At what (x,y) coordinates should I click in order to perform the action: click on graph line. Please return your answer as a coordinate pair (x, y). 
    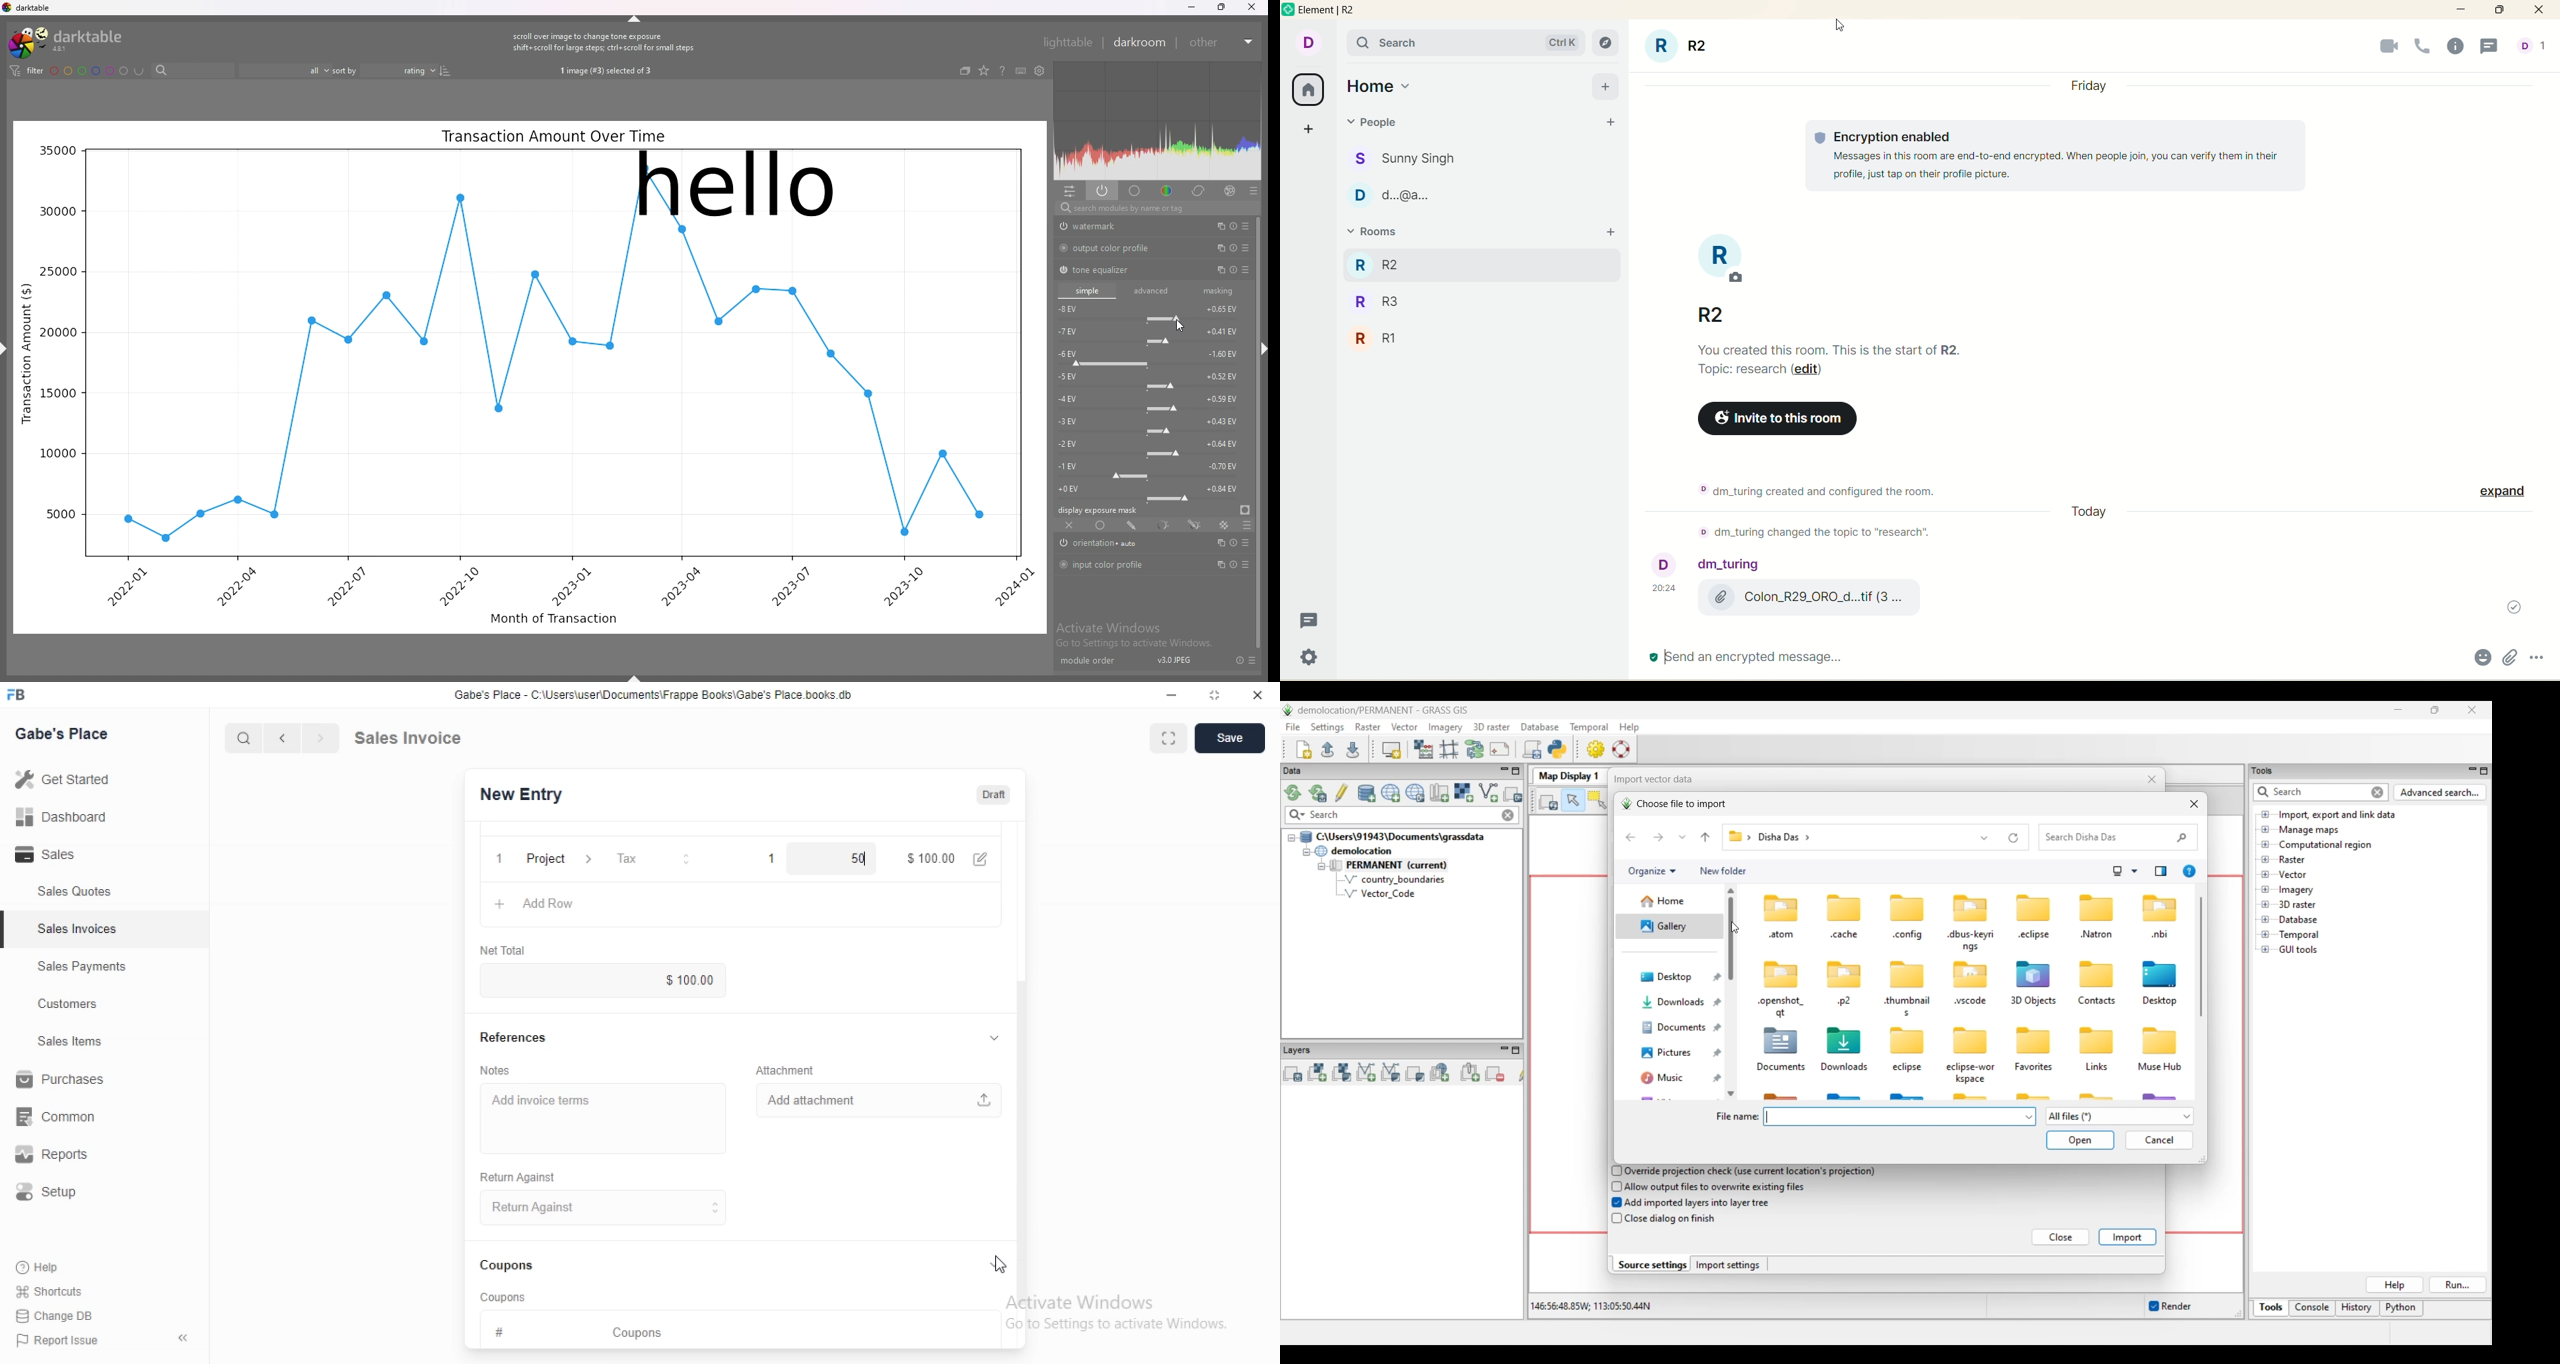
    Looking at the image, I should click on (558, 389).